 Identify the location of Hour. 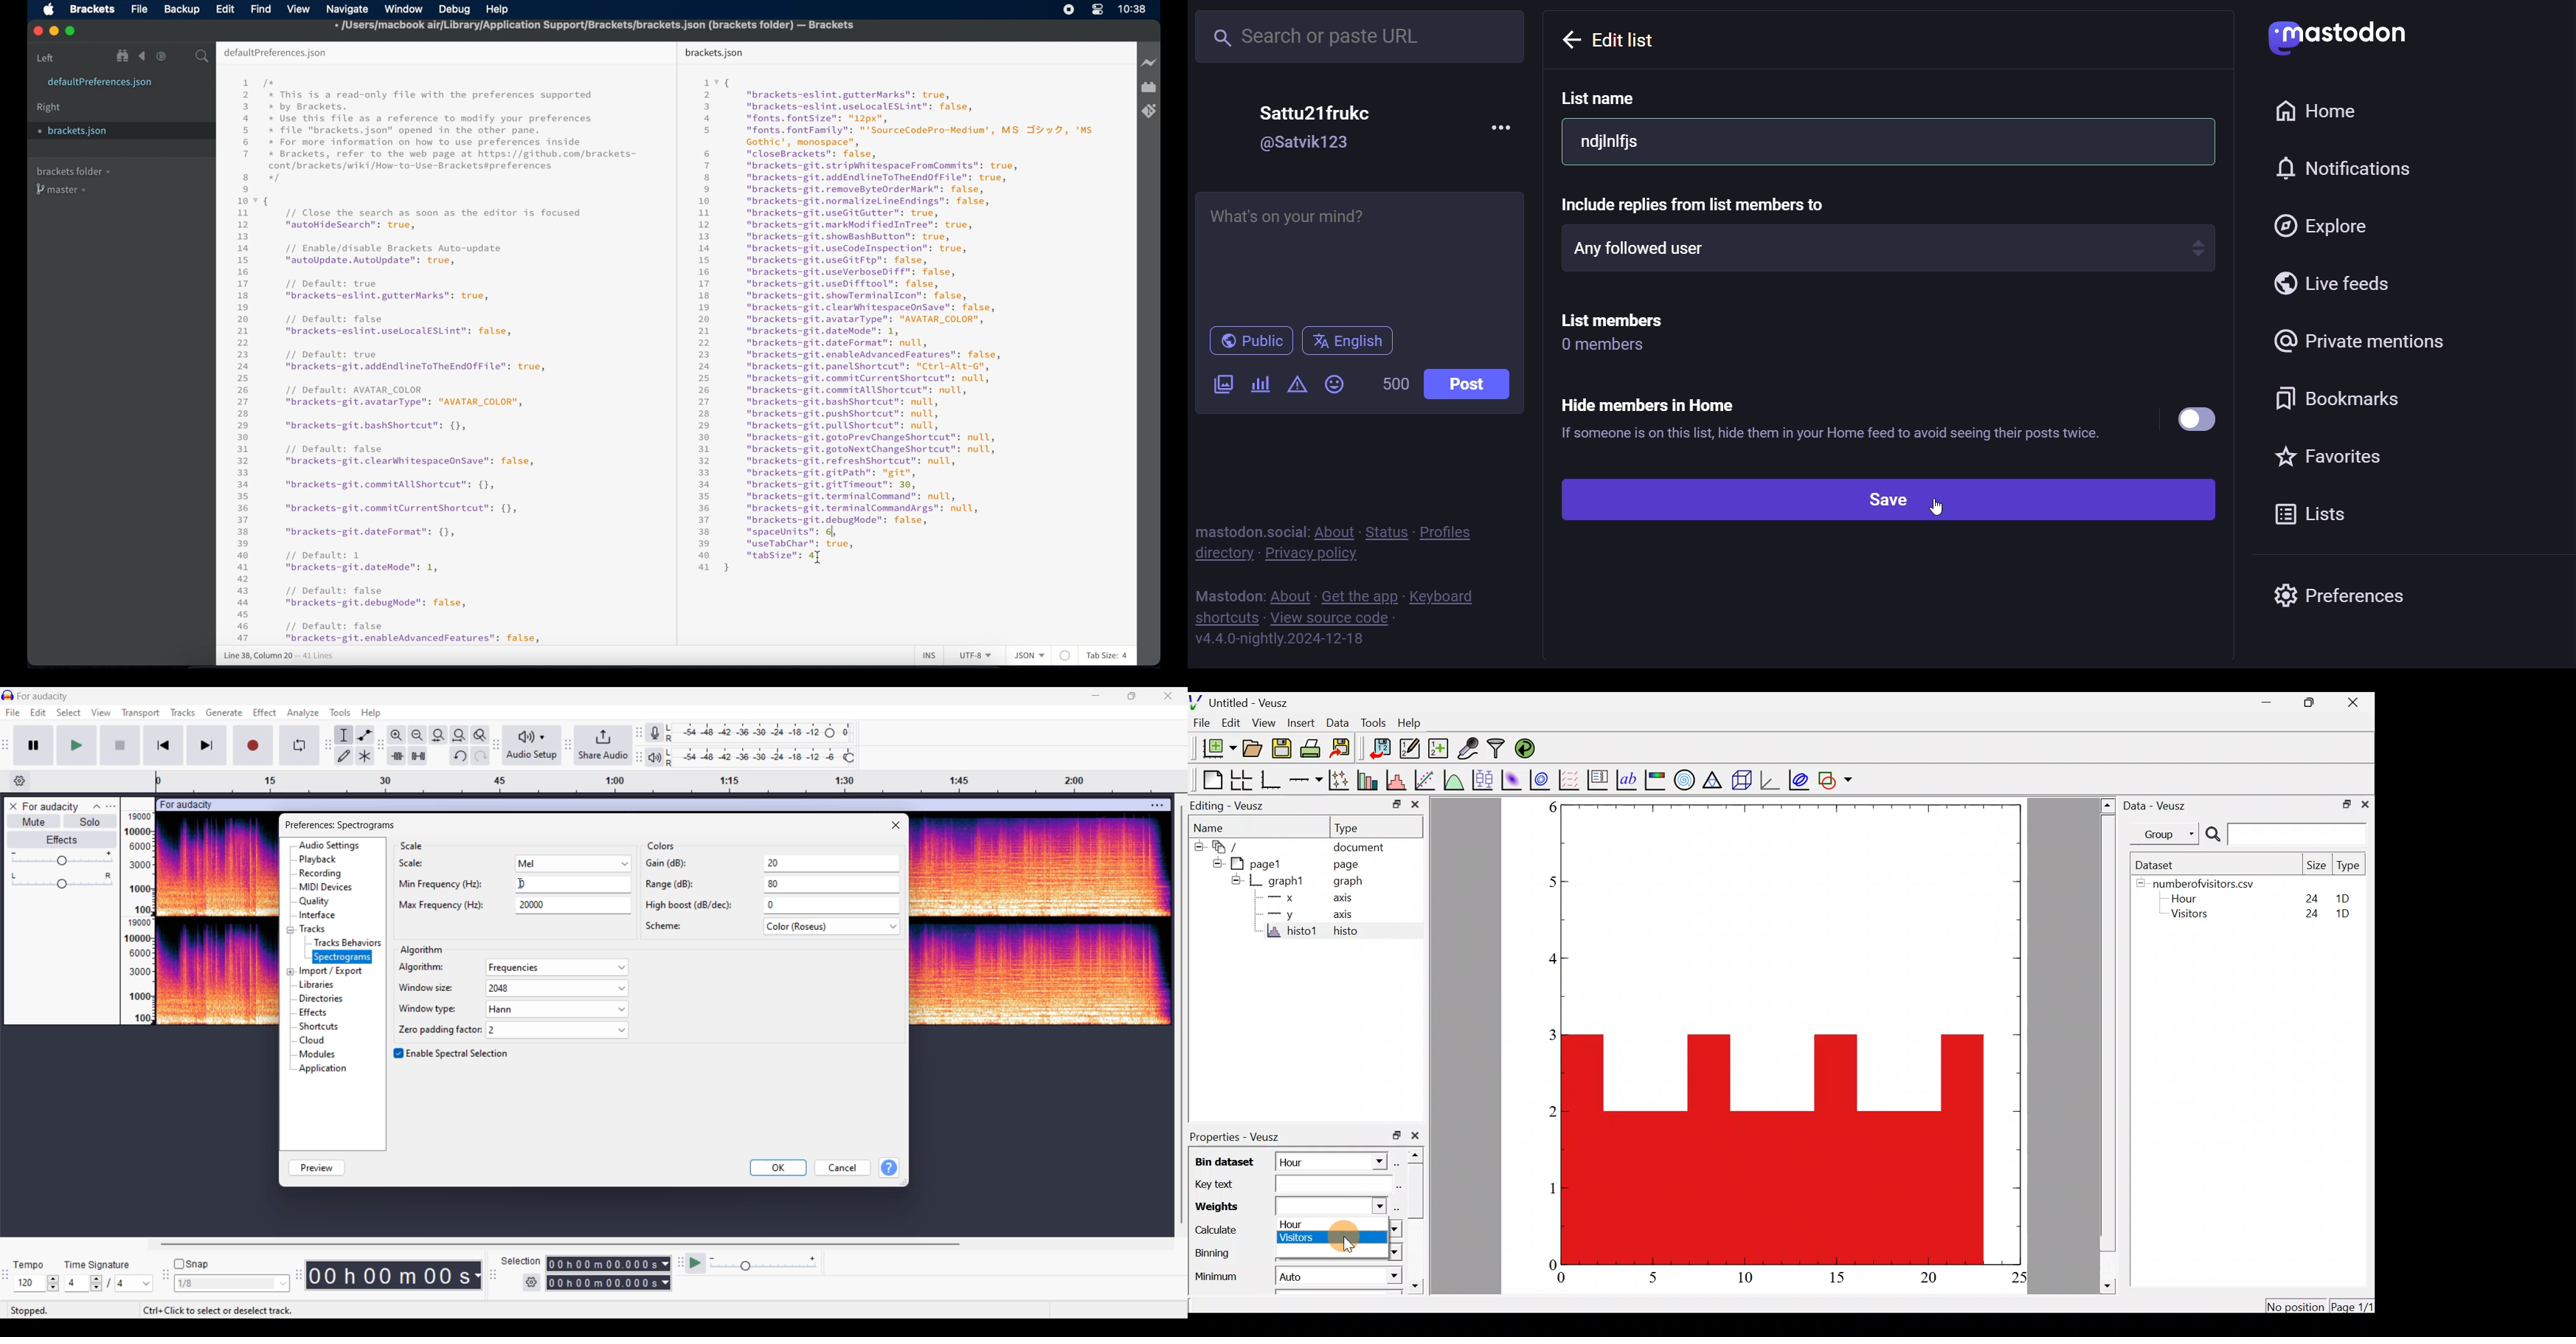
(1302, 1225).